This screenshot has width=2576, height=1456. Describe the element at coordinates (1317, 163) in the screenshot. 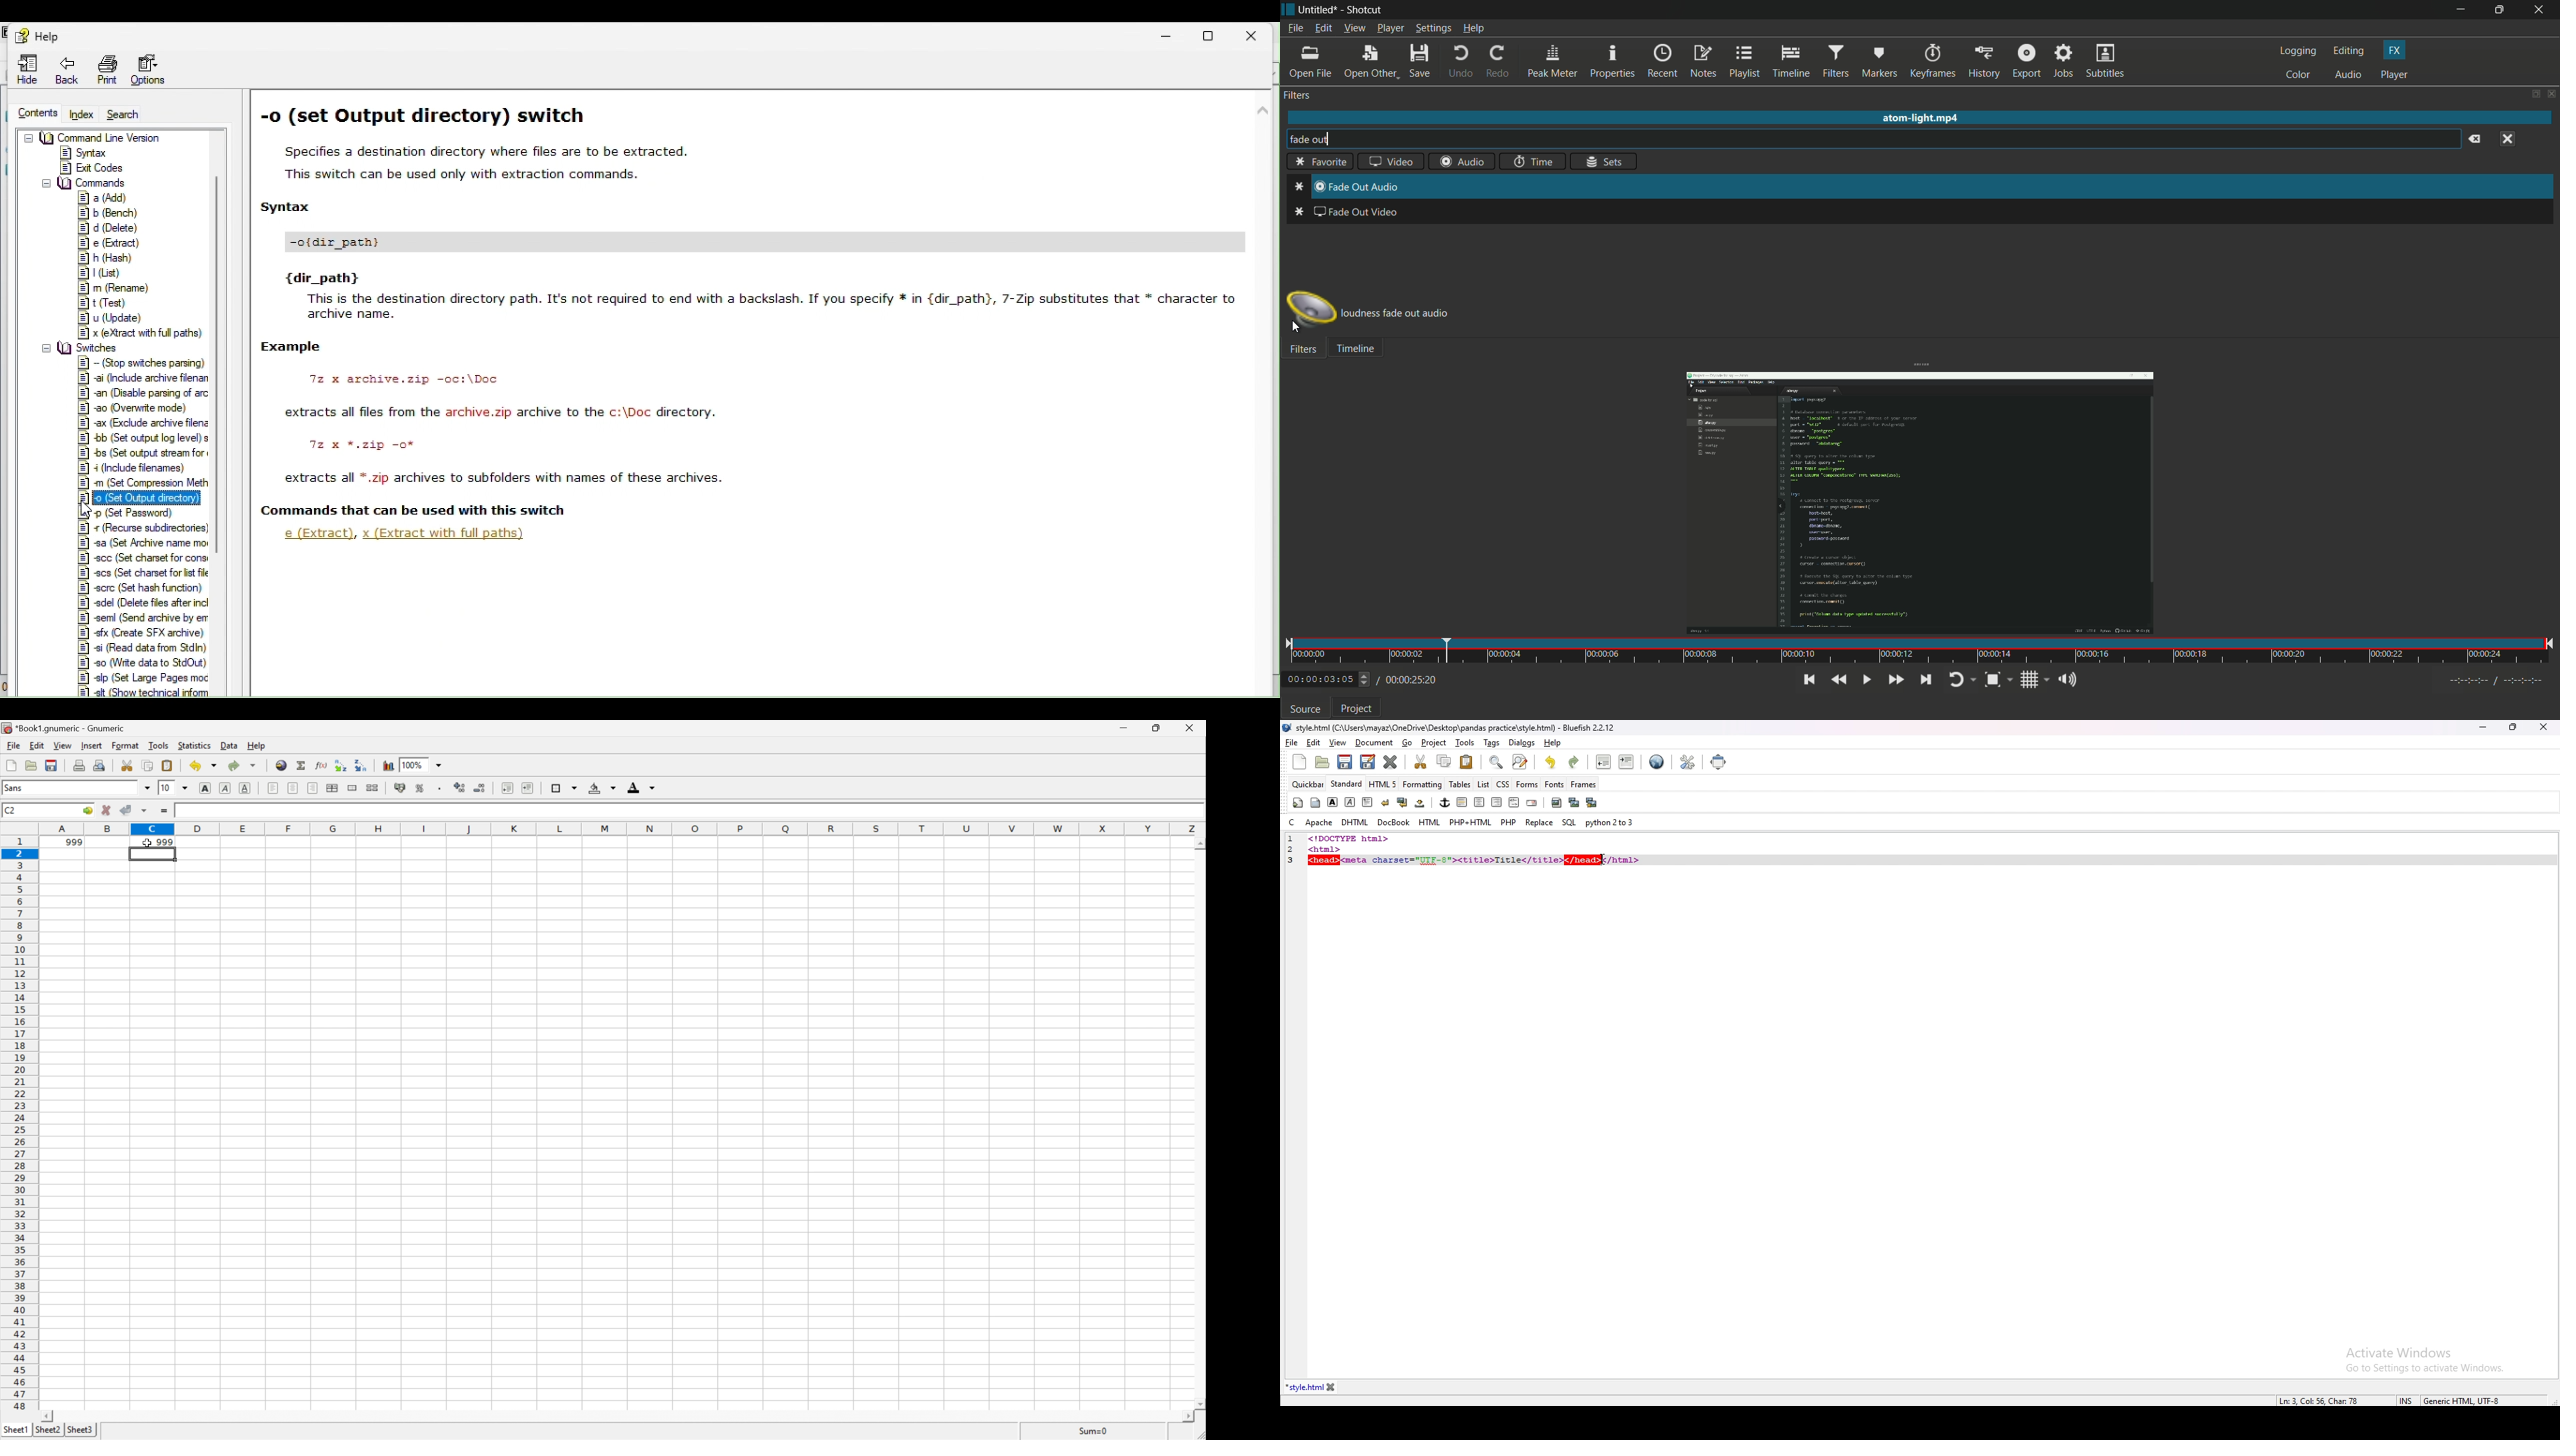

I see `favorite` at that location.